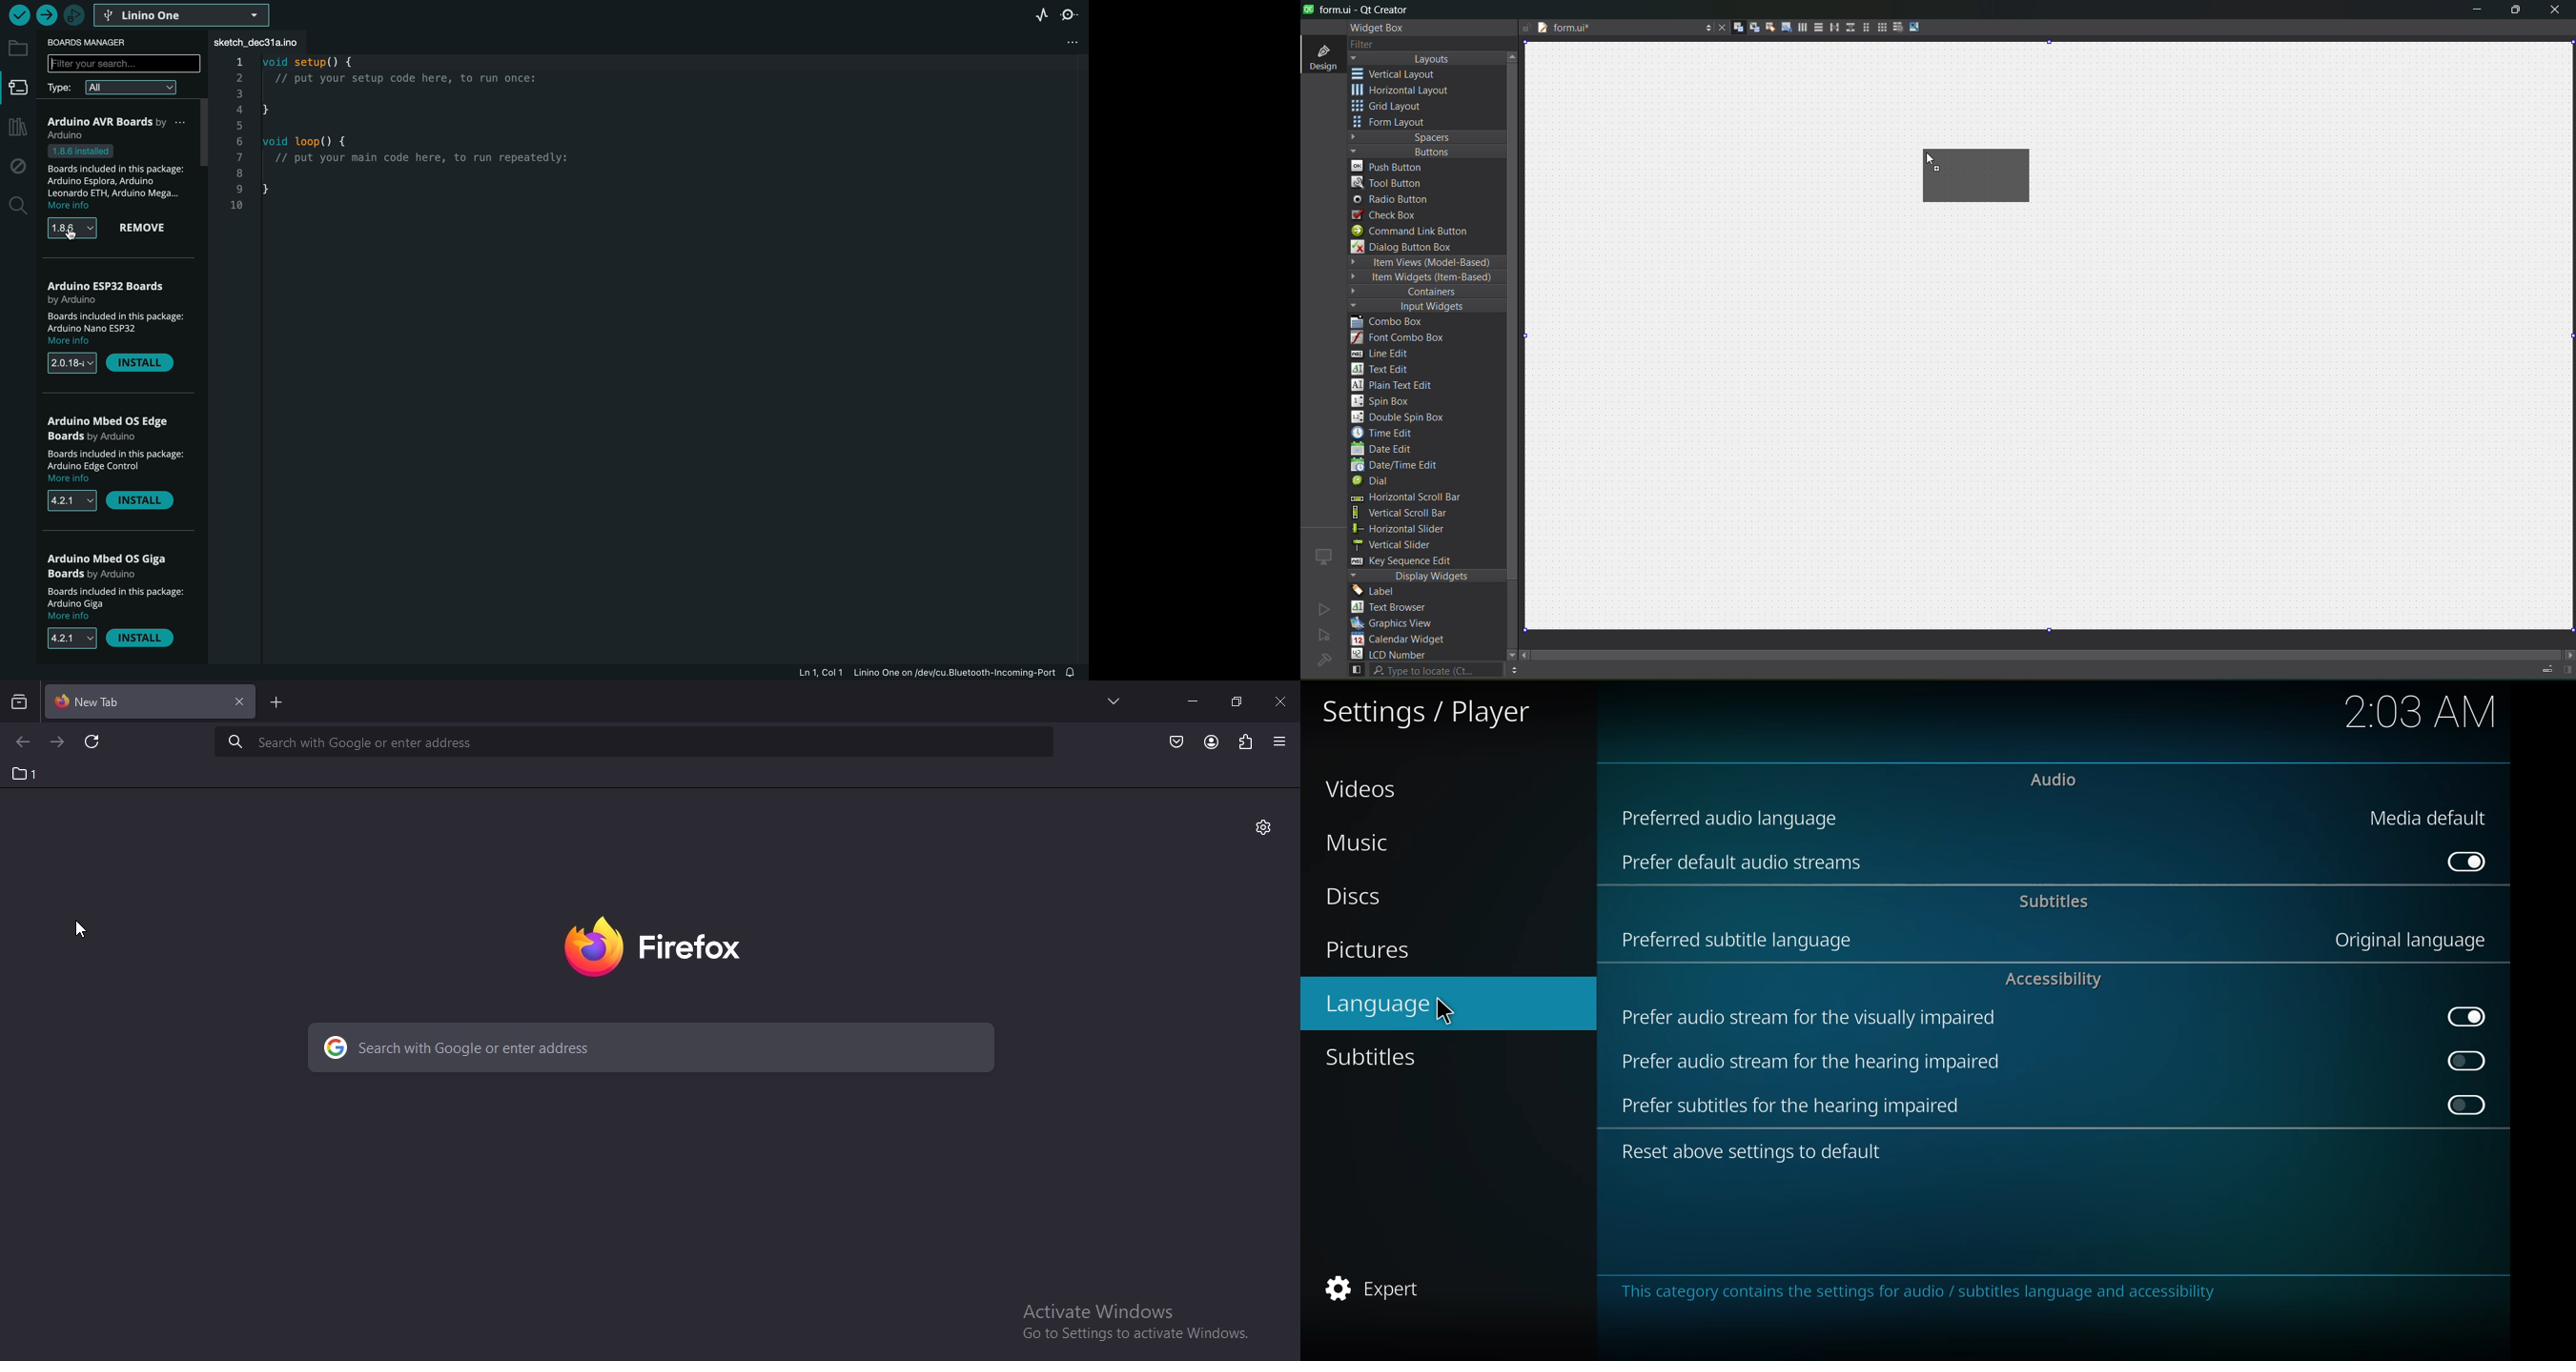 This screenshot has width=2576, height=1372. What do you see at coordinates (120, 87) in the screenshot?
I see `type filter` at bounding box center [120, 87].